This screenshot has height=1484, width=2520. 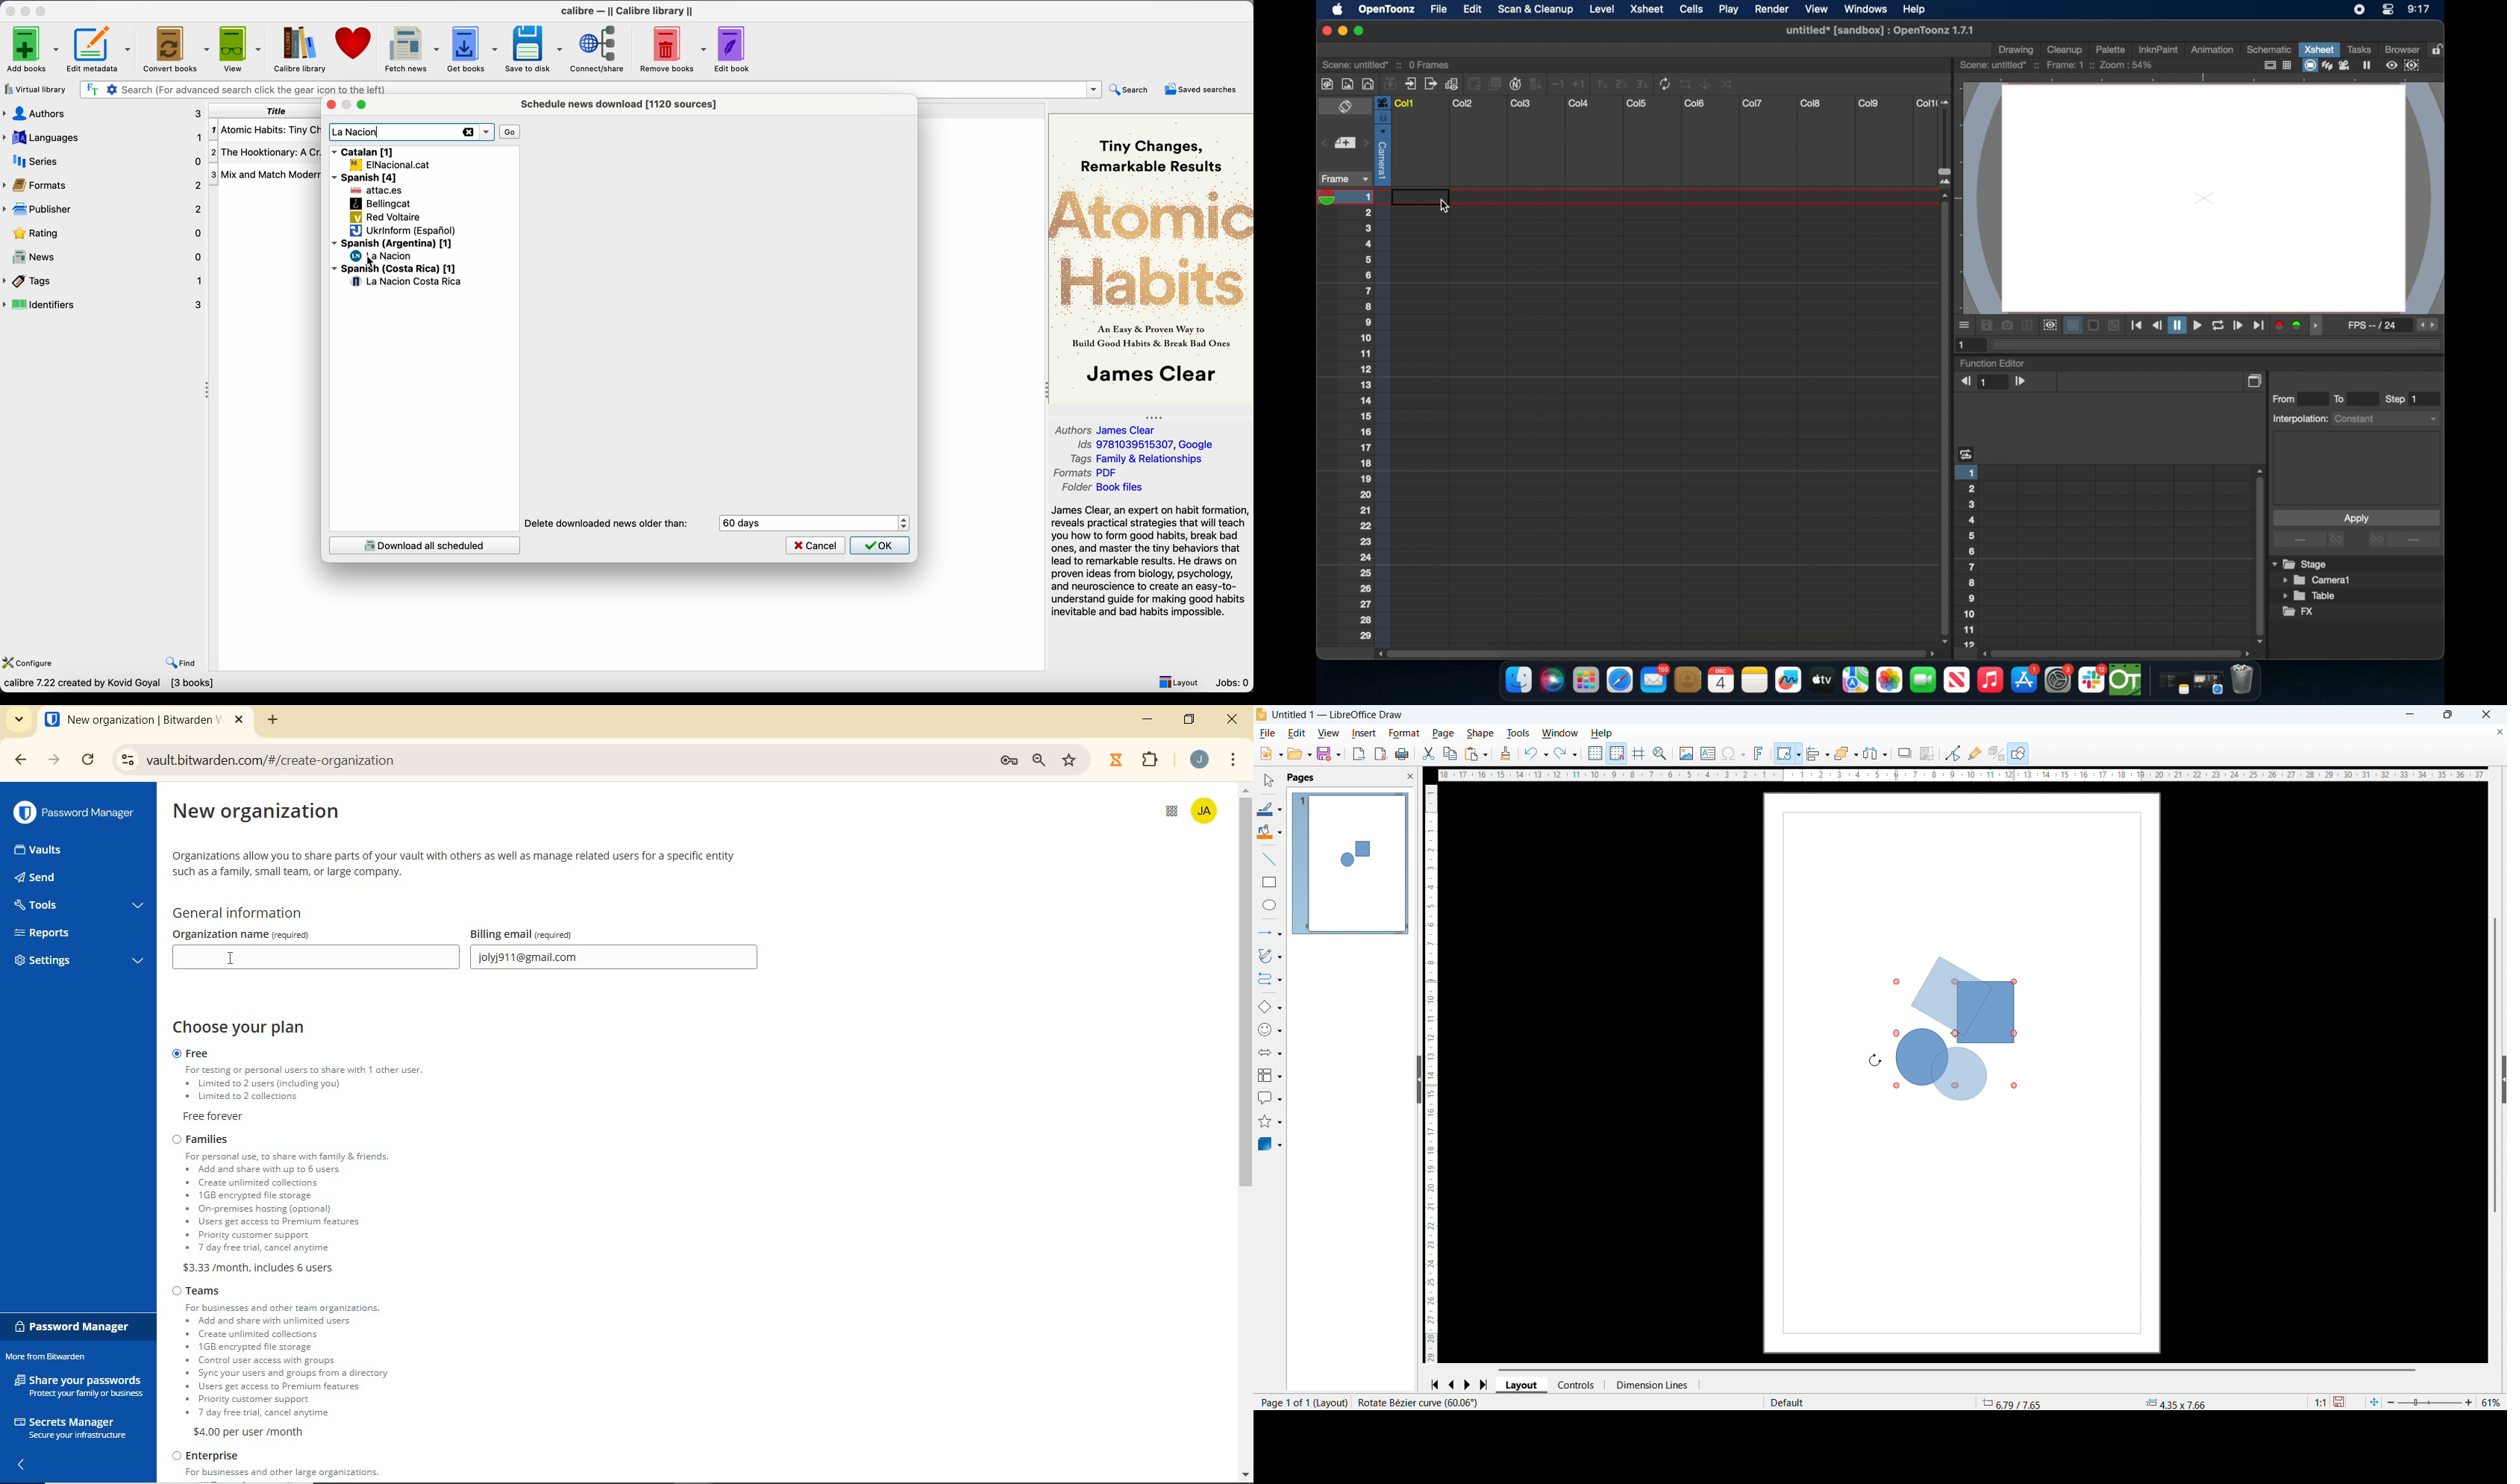 What do you see at coordinates (600, 48) in the screenshot?
I see `connect/share` at bounding box center [600, 48].